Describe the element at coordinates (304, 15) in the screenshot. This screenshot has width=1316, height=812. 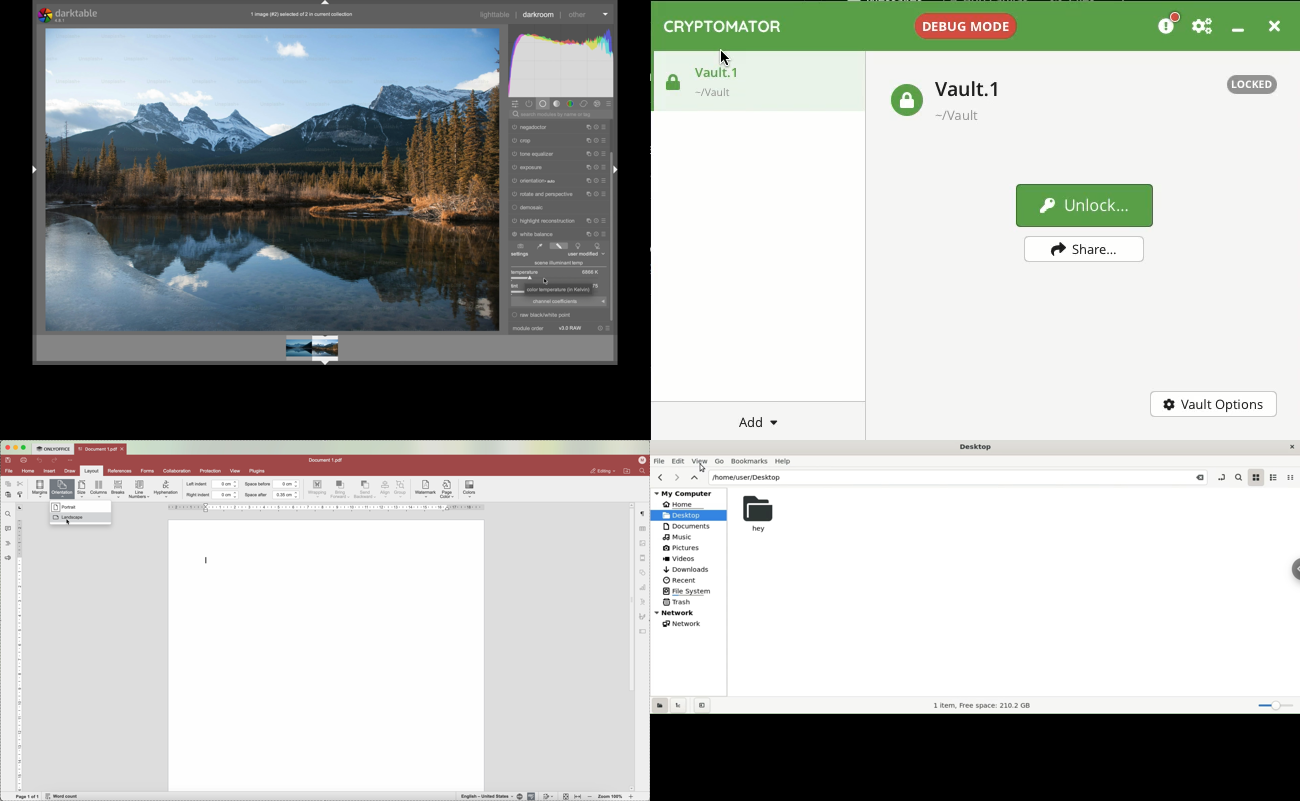
I see `1 image (#2) selected of 2 in current collection` at that location.